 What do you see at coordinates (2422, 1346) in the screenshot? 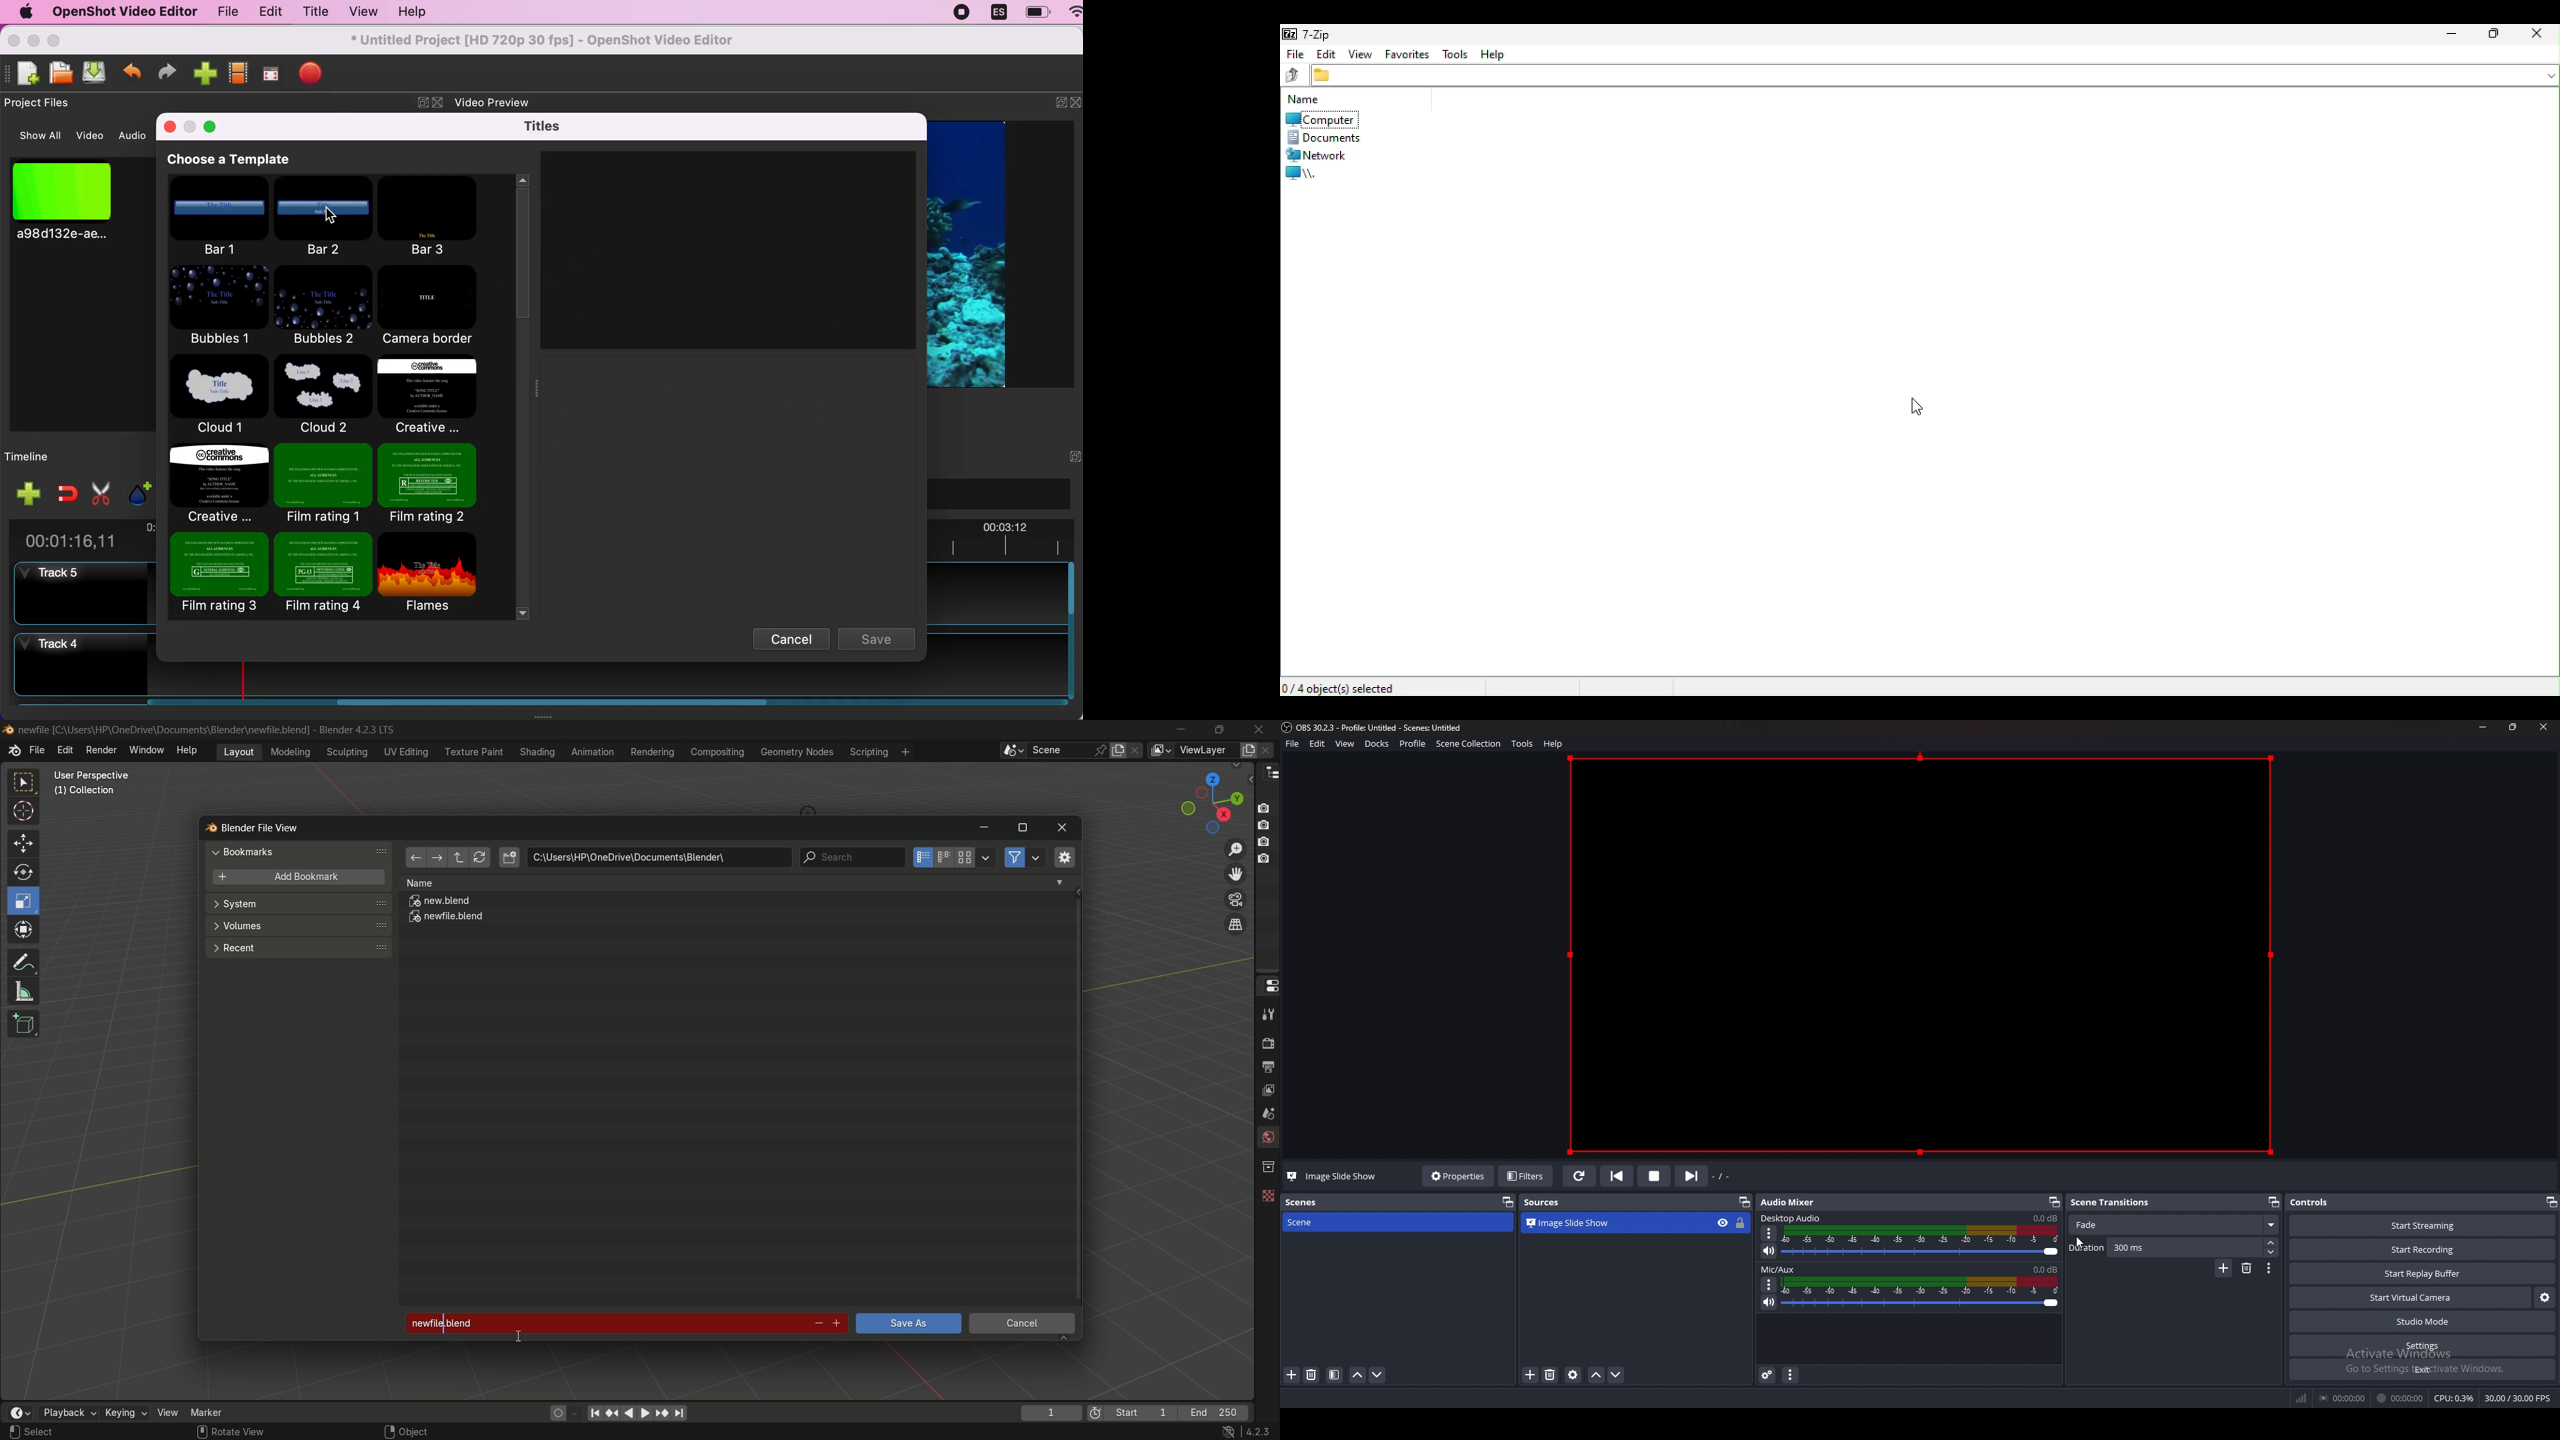
I see `settings` at bounding box center [2422, 1346].